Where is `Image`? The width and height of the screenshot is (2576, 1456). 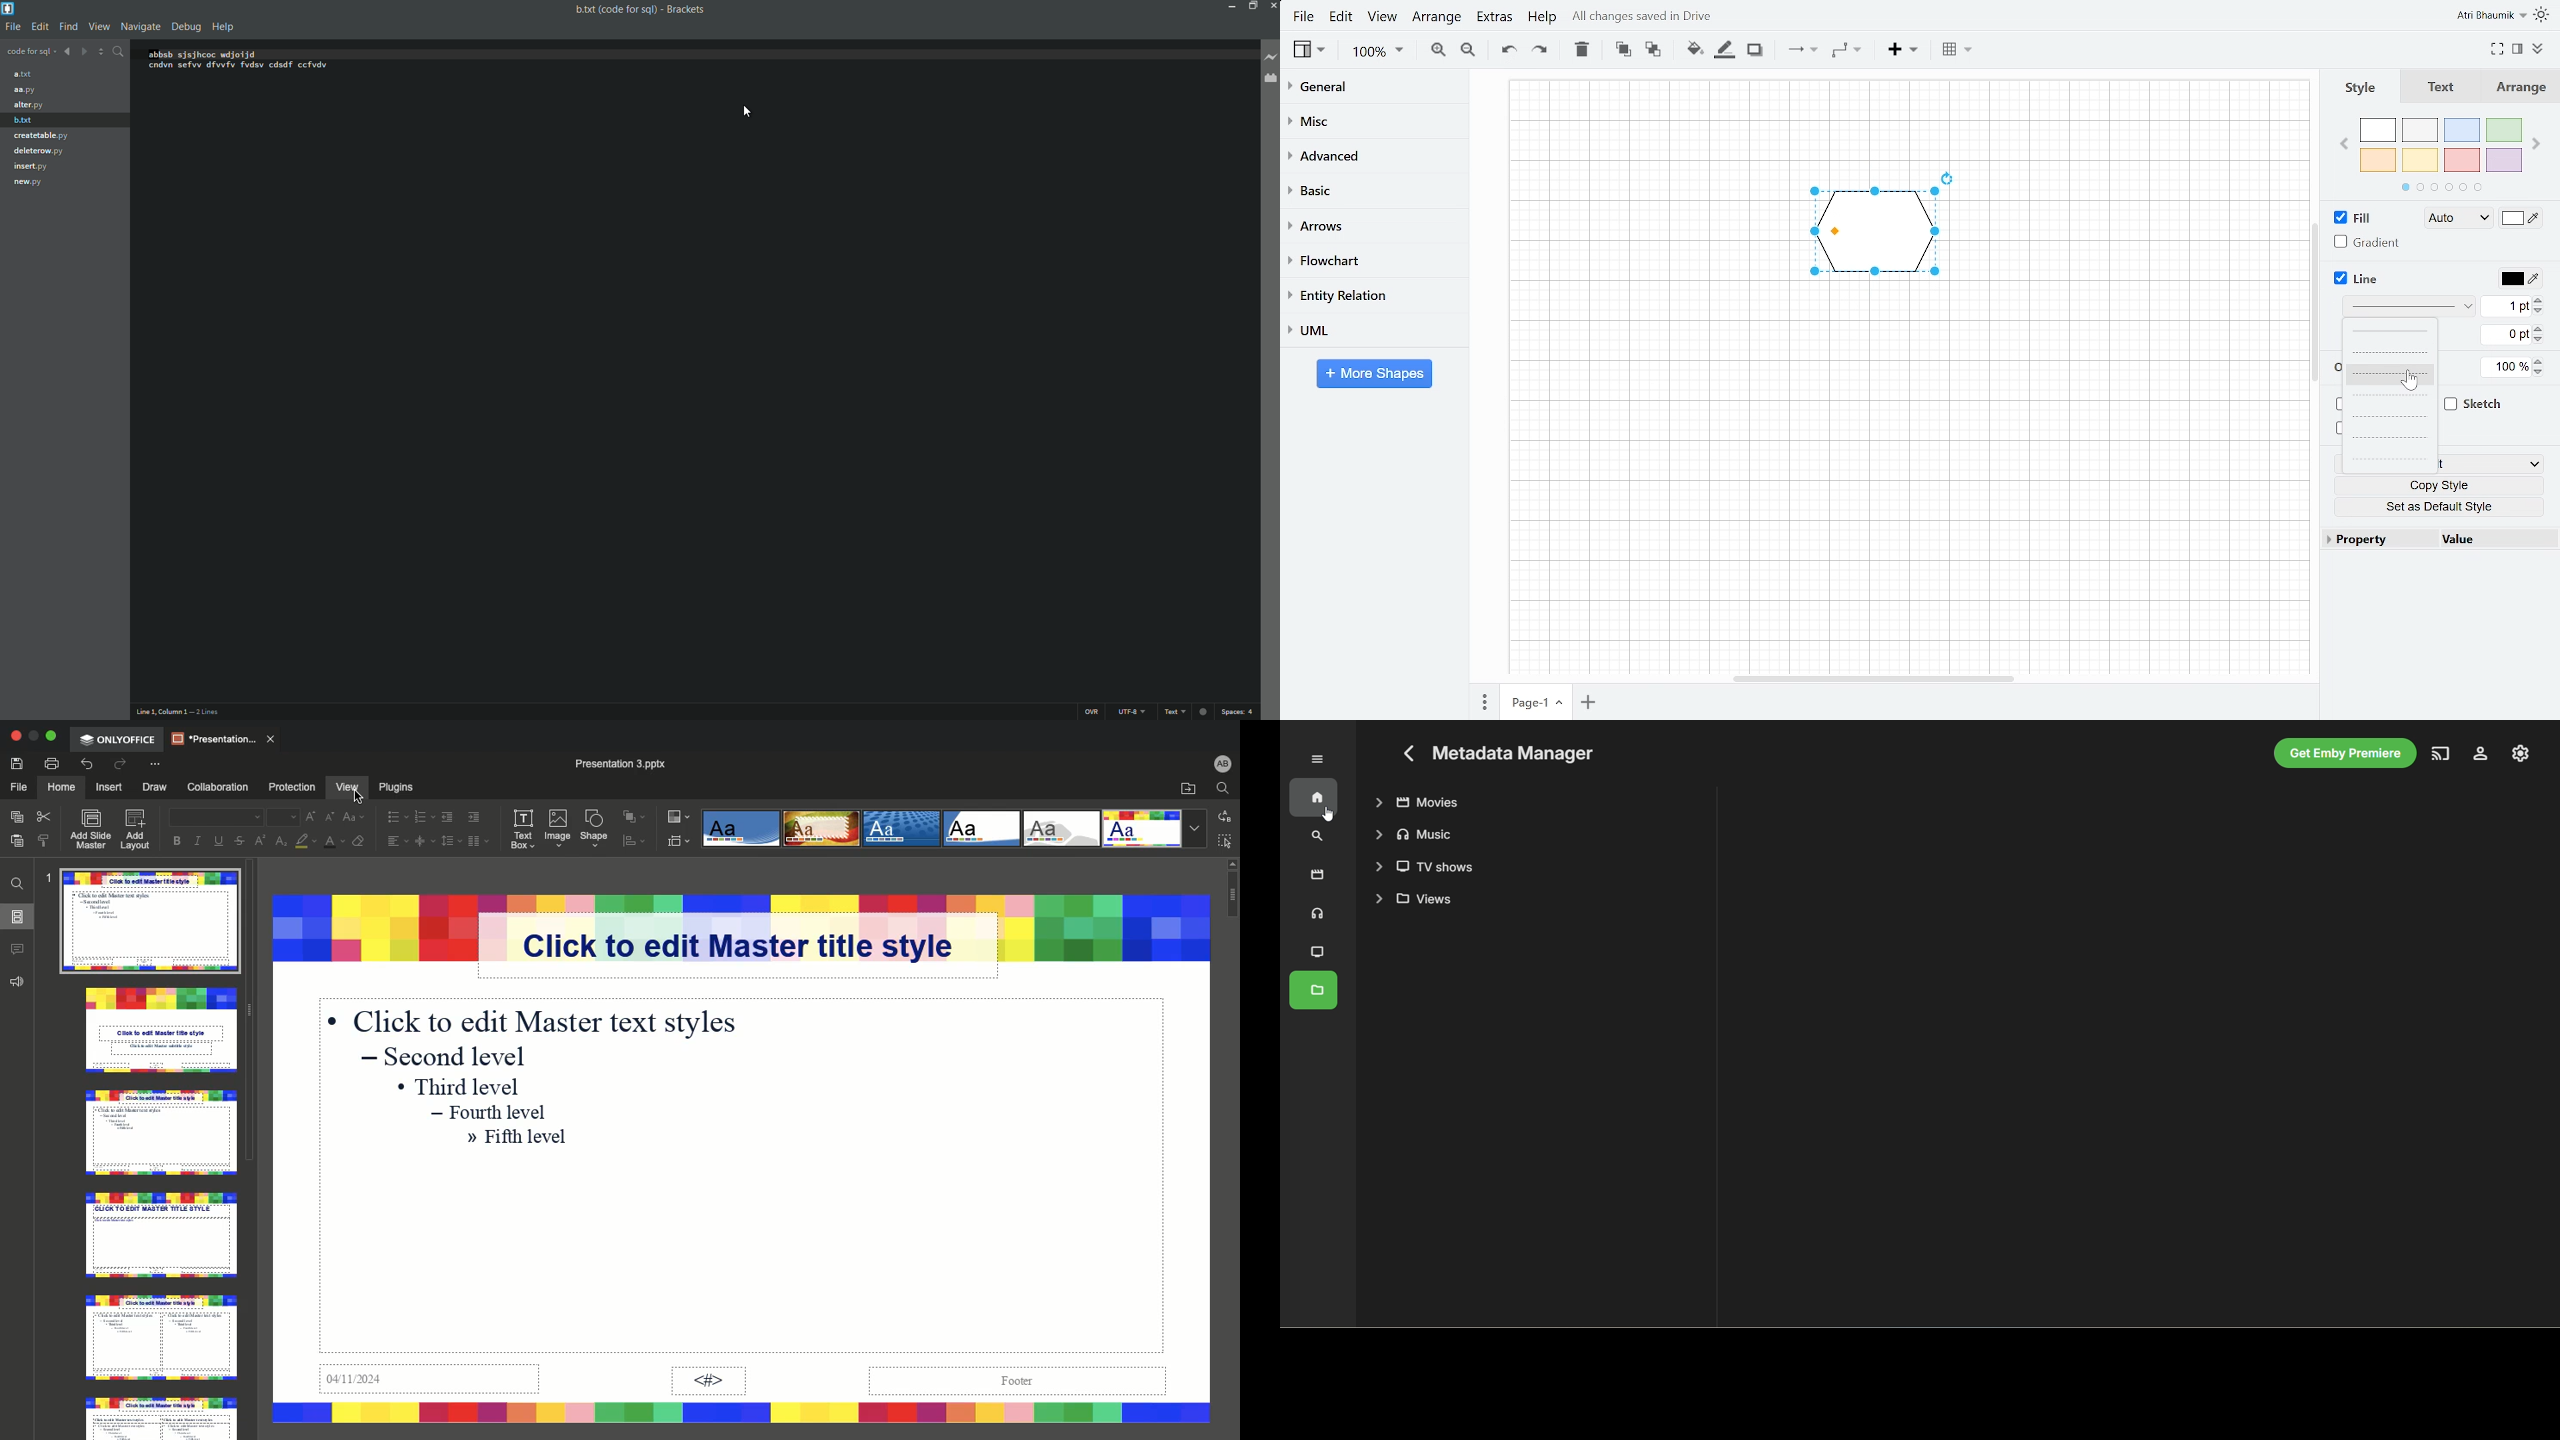
Image is located at coordinates (561, 826).